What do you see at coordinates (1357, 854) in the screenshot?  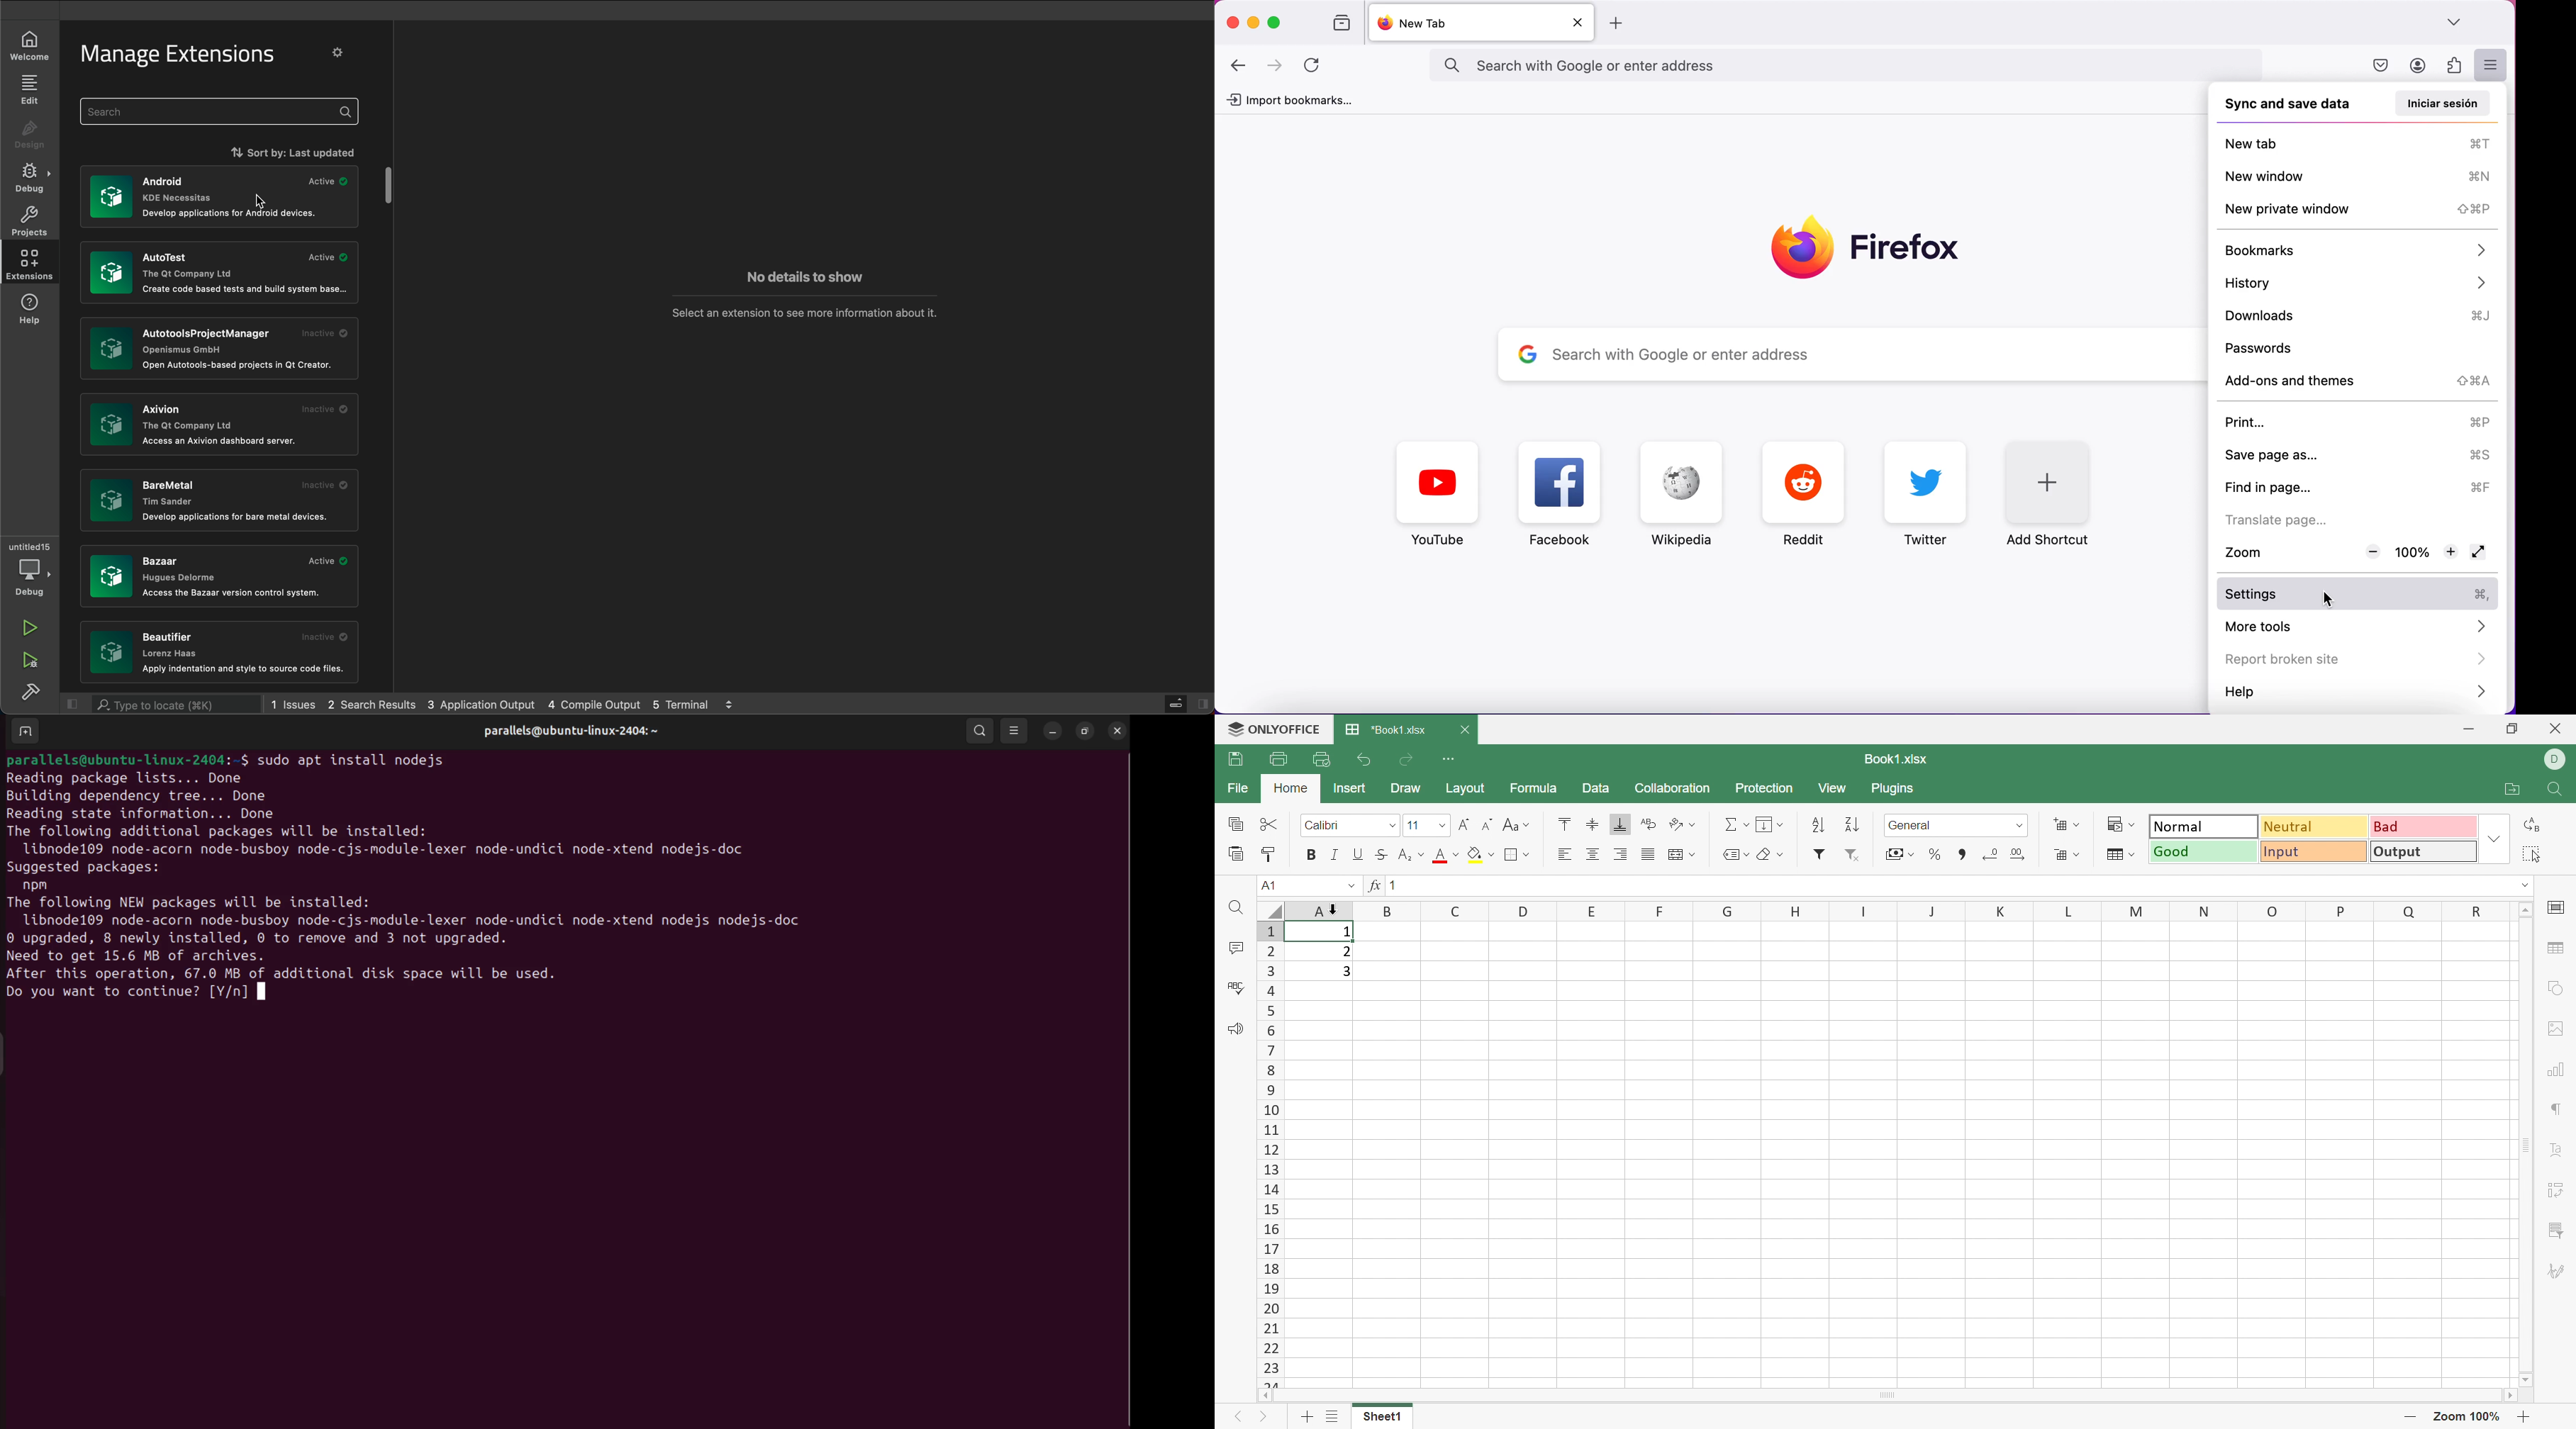 I see `Underline` at bounding box center [1357, 854].